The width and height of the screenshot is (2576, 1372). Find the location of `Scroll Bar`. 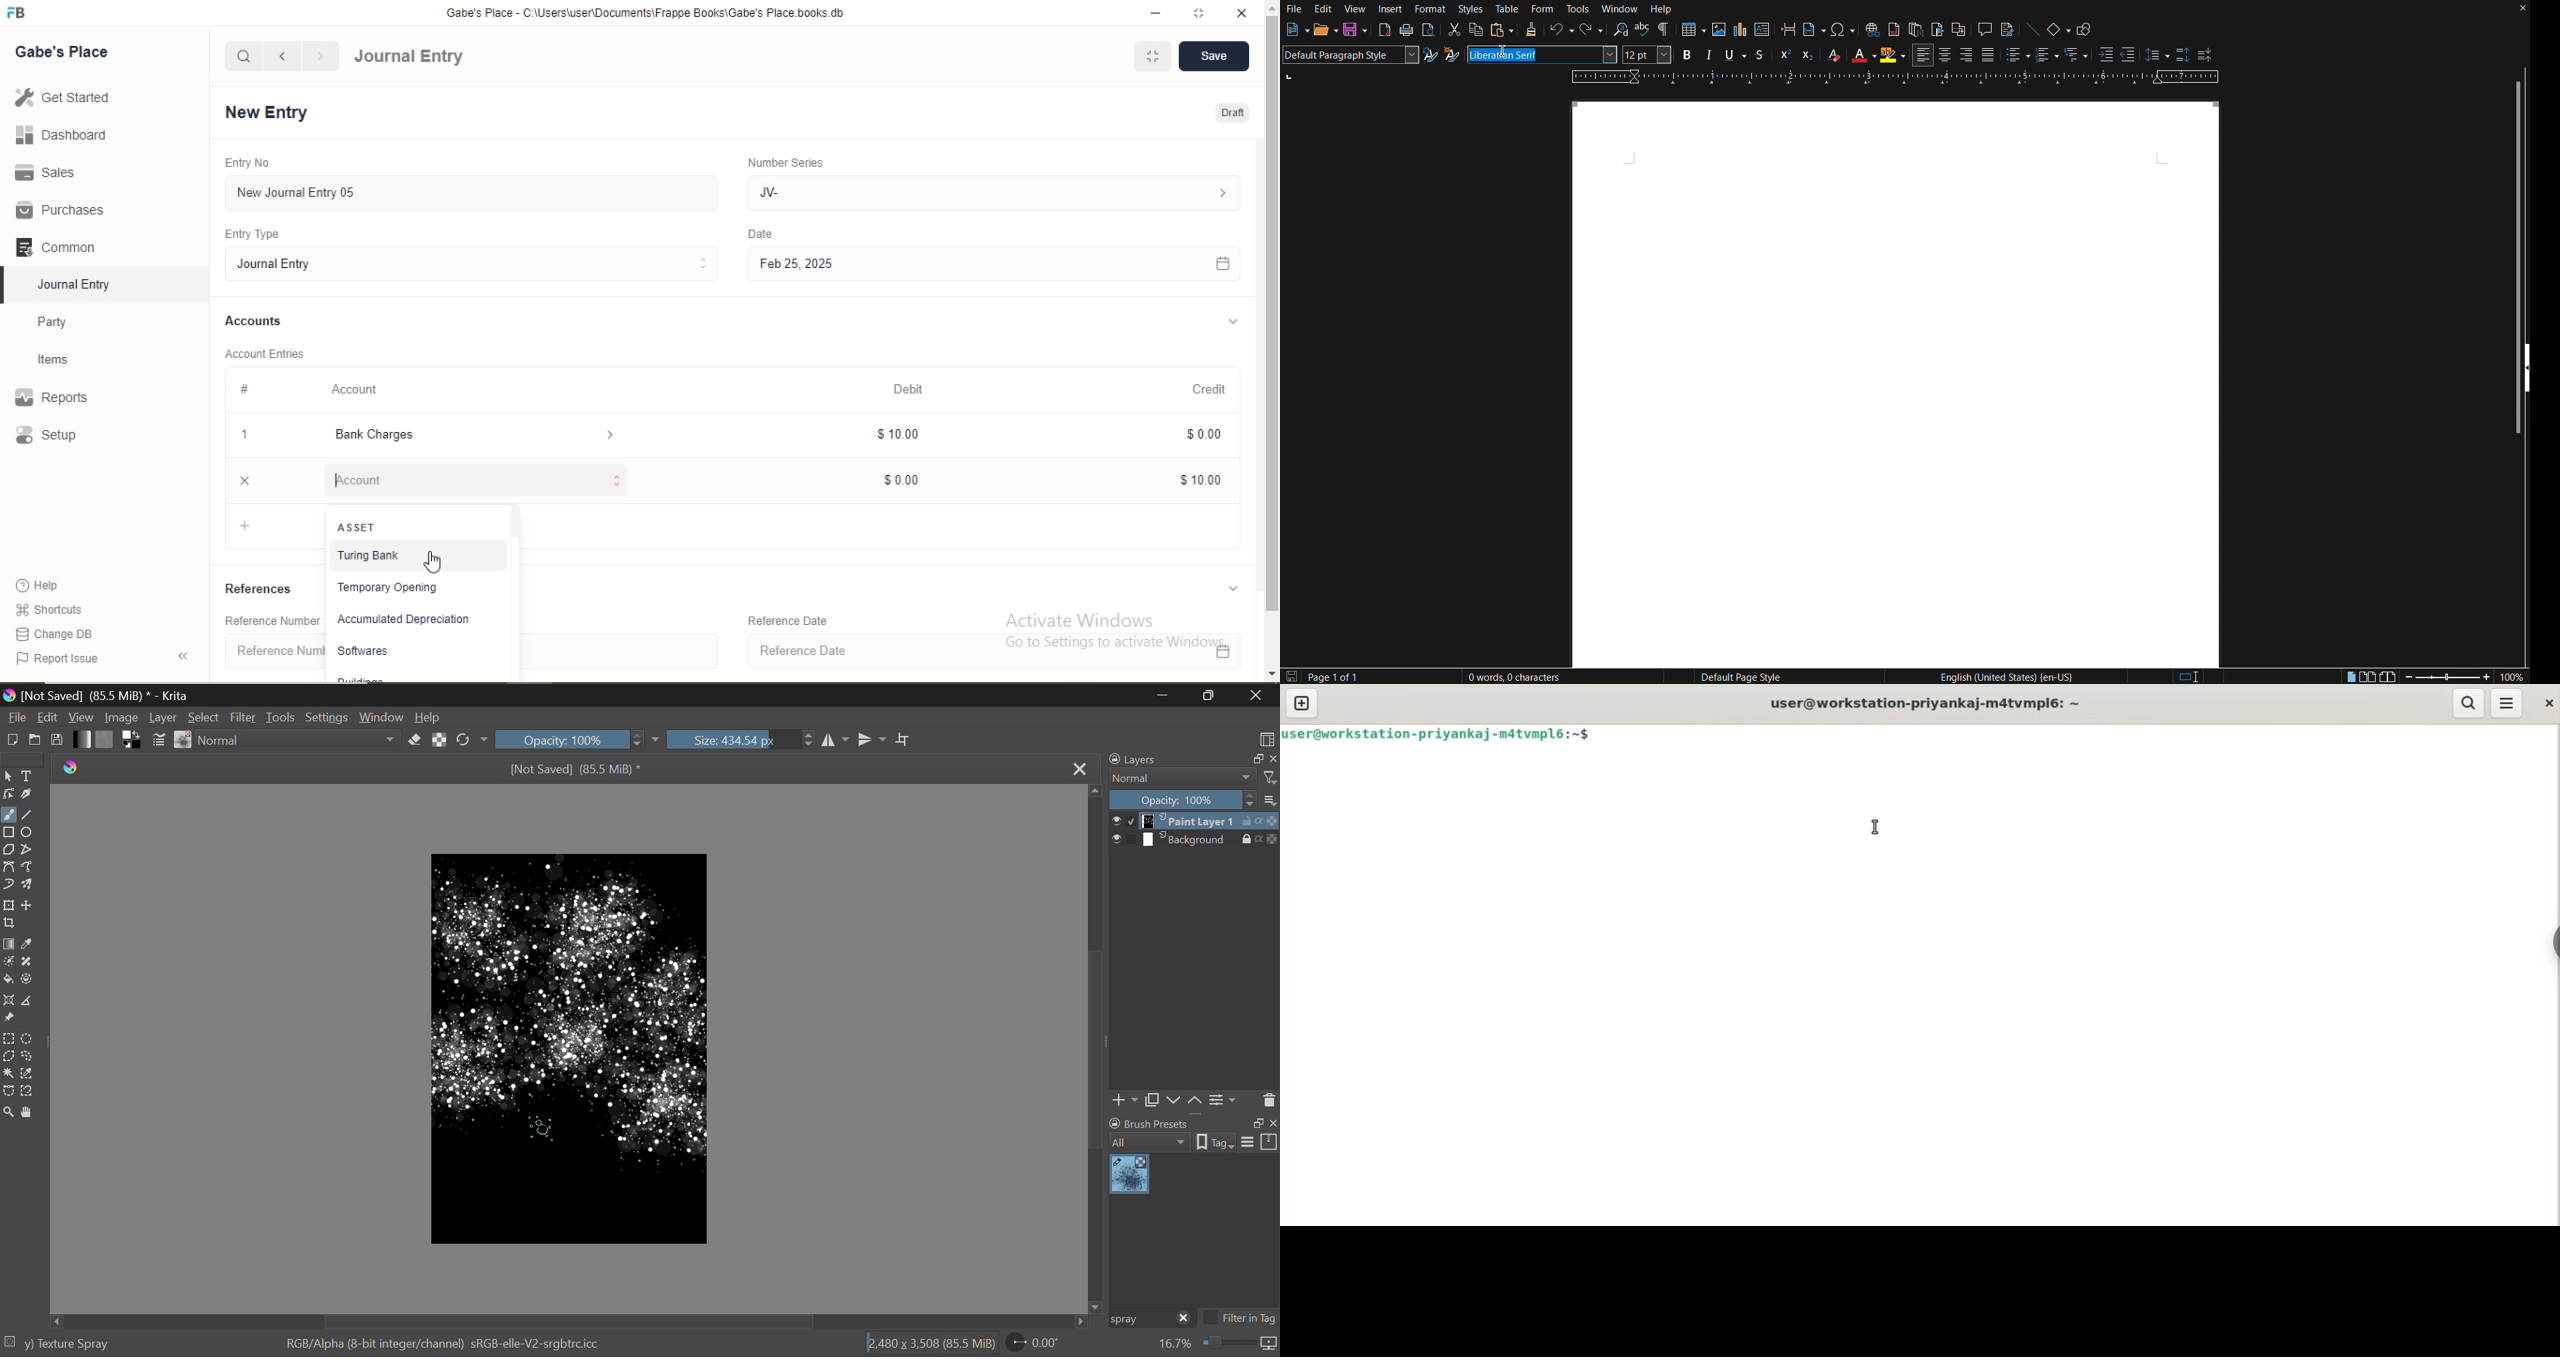

Scroll Bar is located at coordinates (1096, 1047).